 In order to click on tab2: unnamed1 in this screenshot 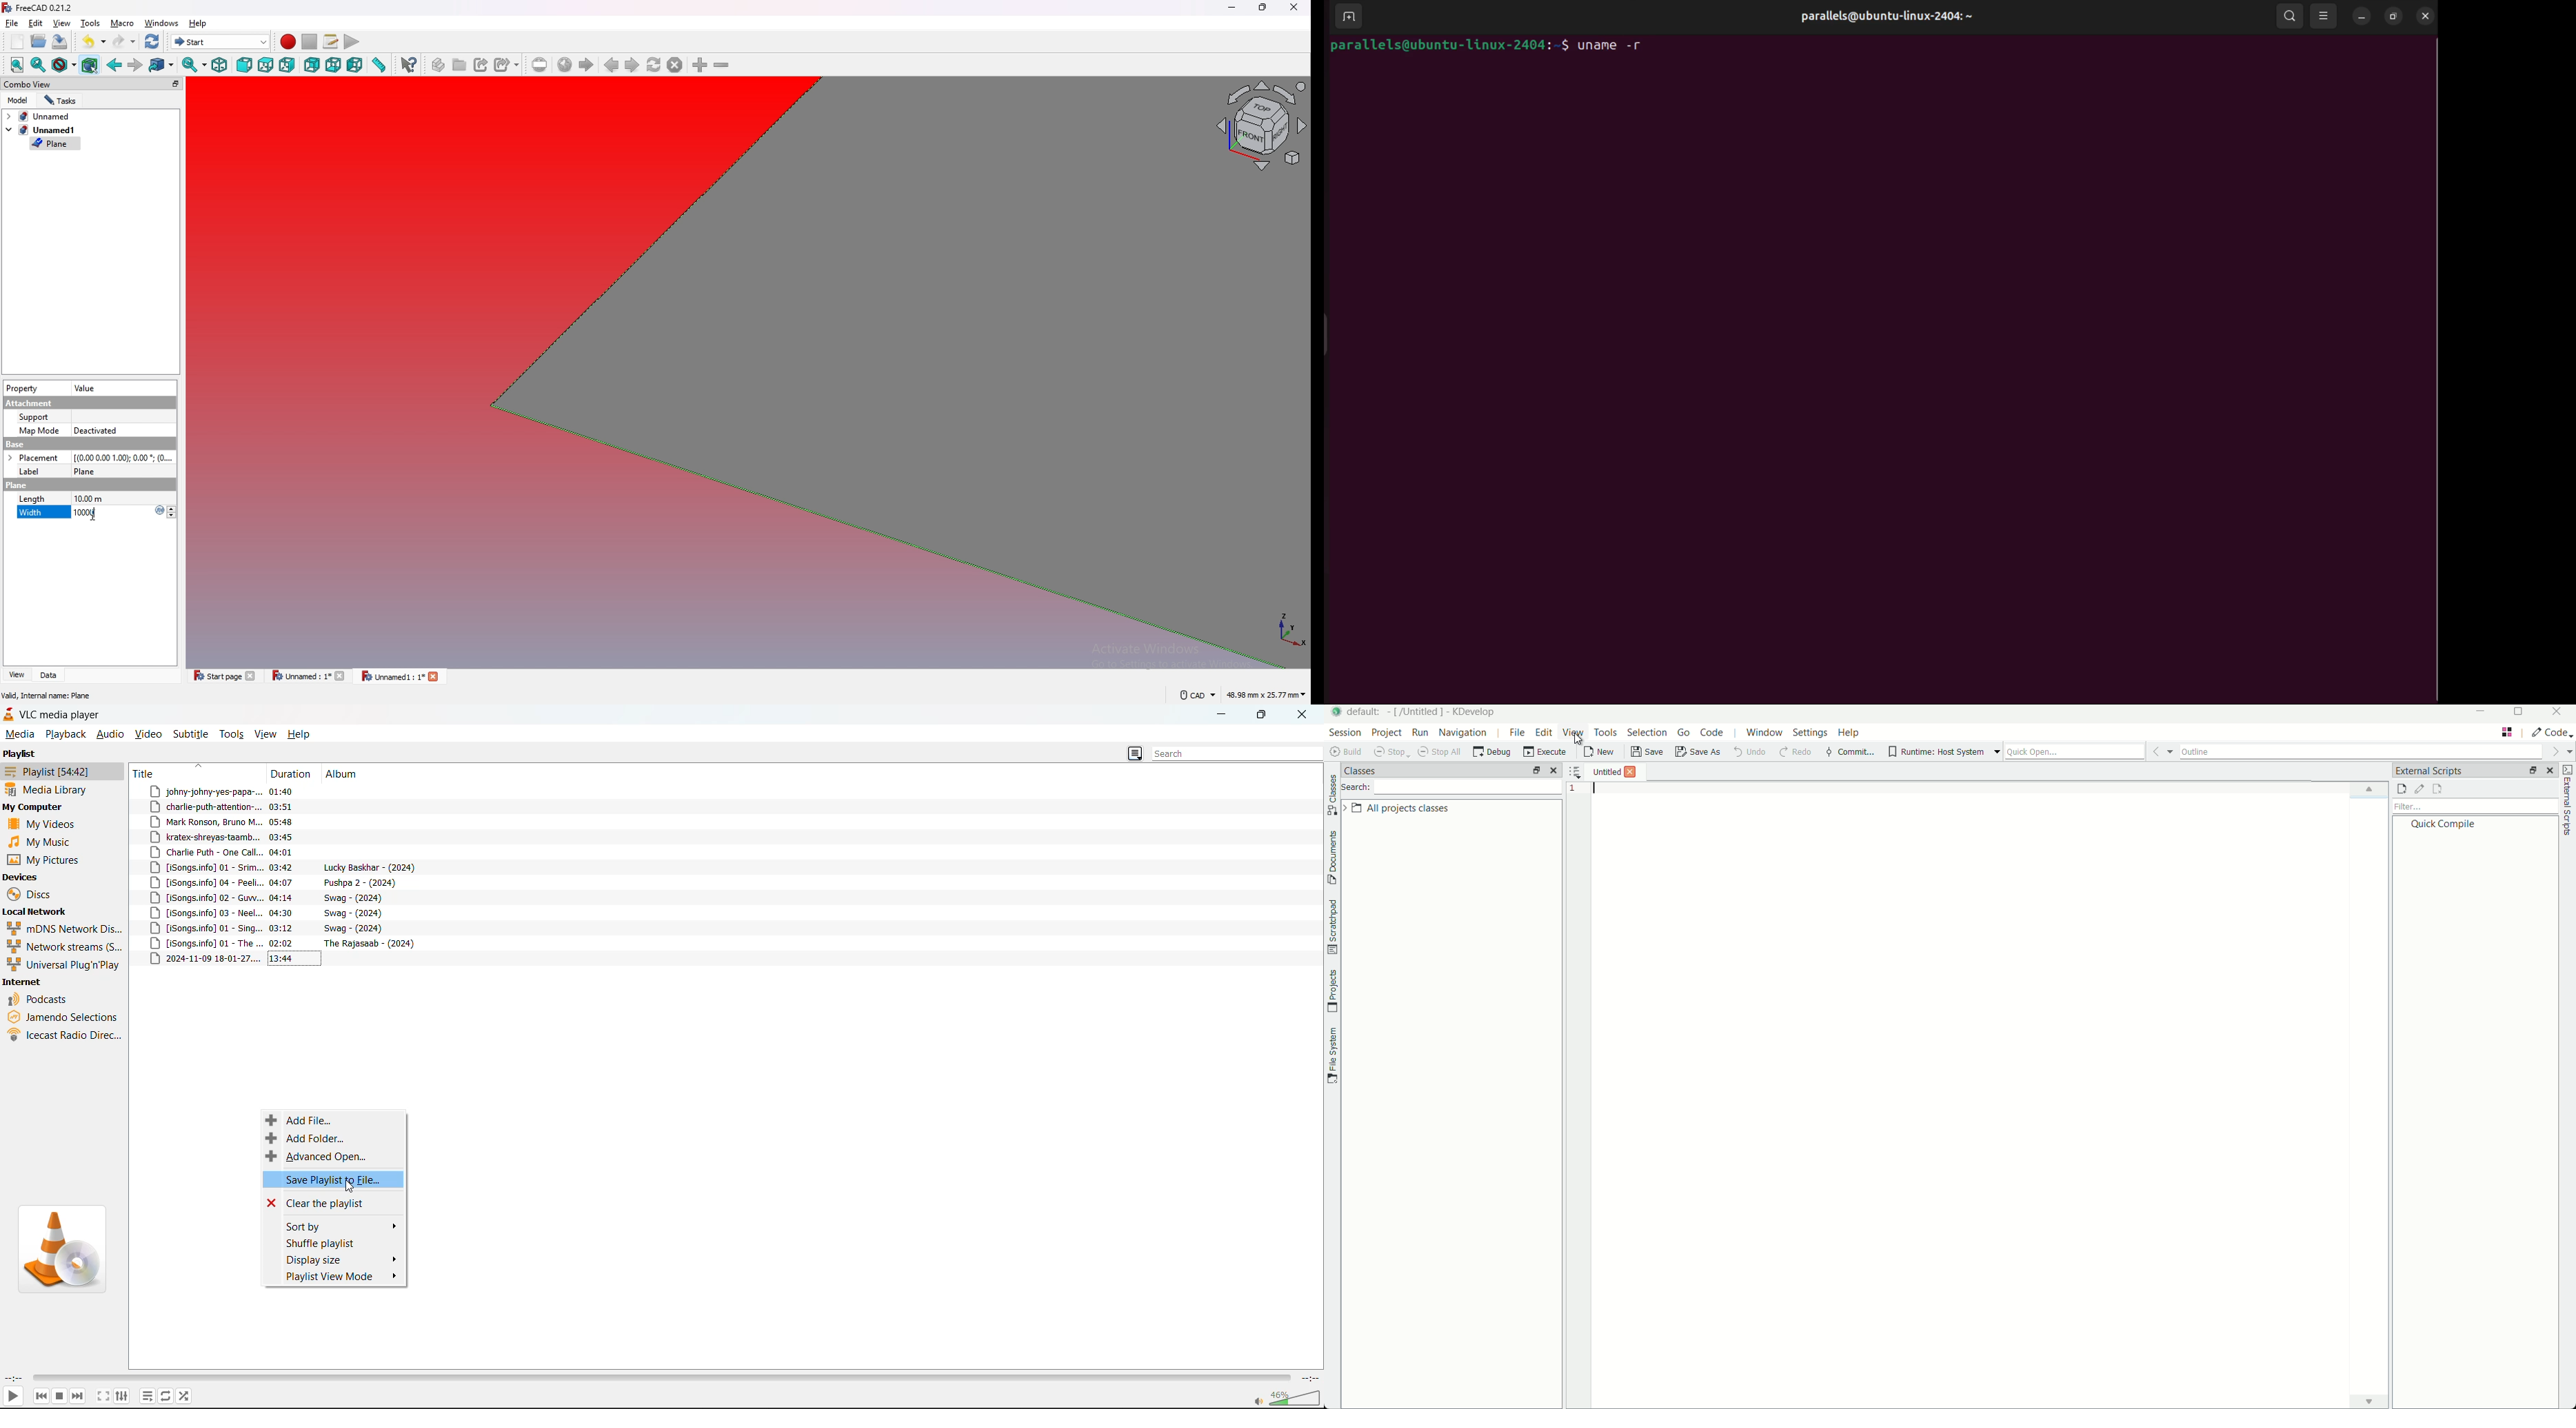, I will do `click(40, 130)`.